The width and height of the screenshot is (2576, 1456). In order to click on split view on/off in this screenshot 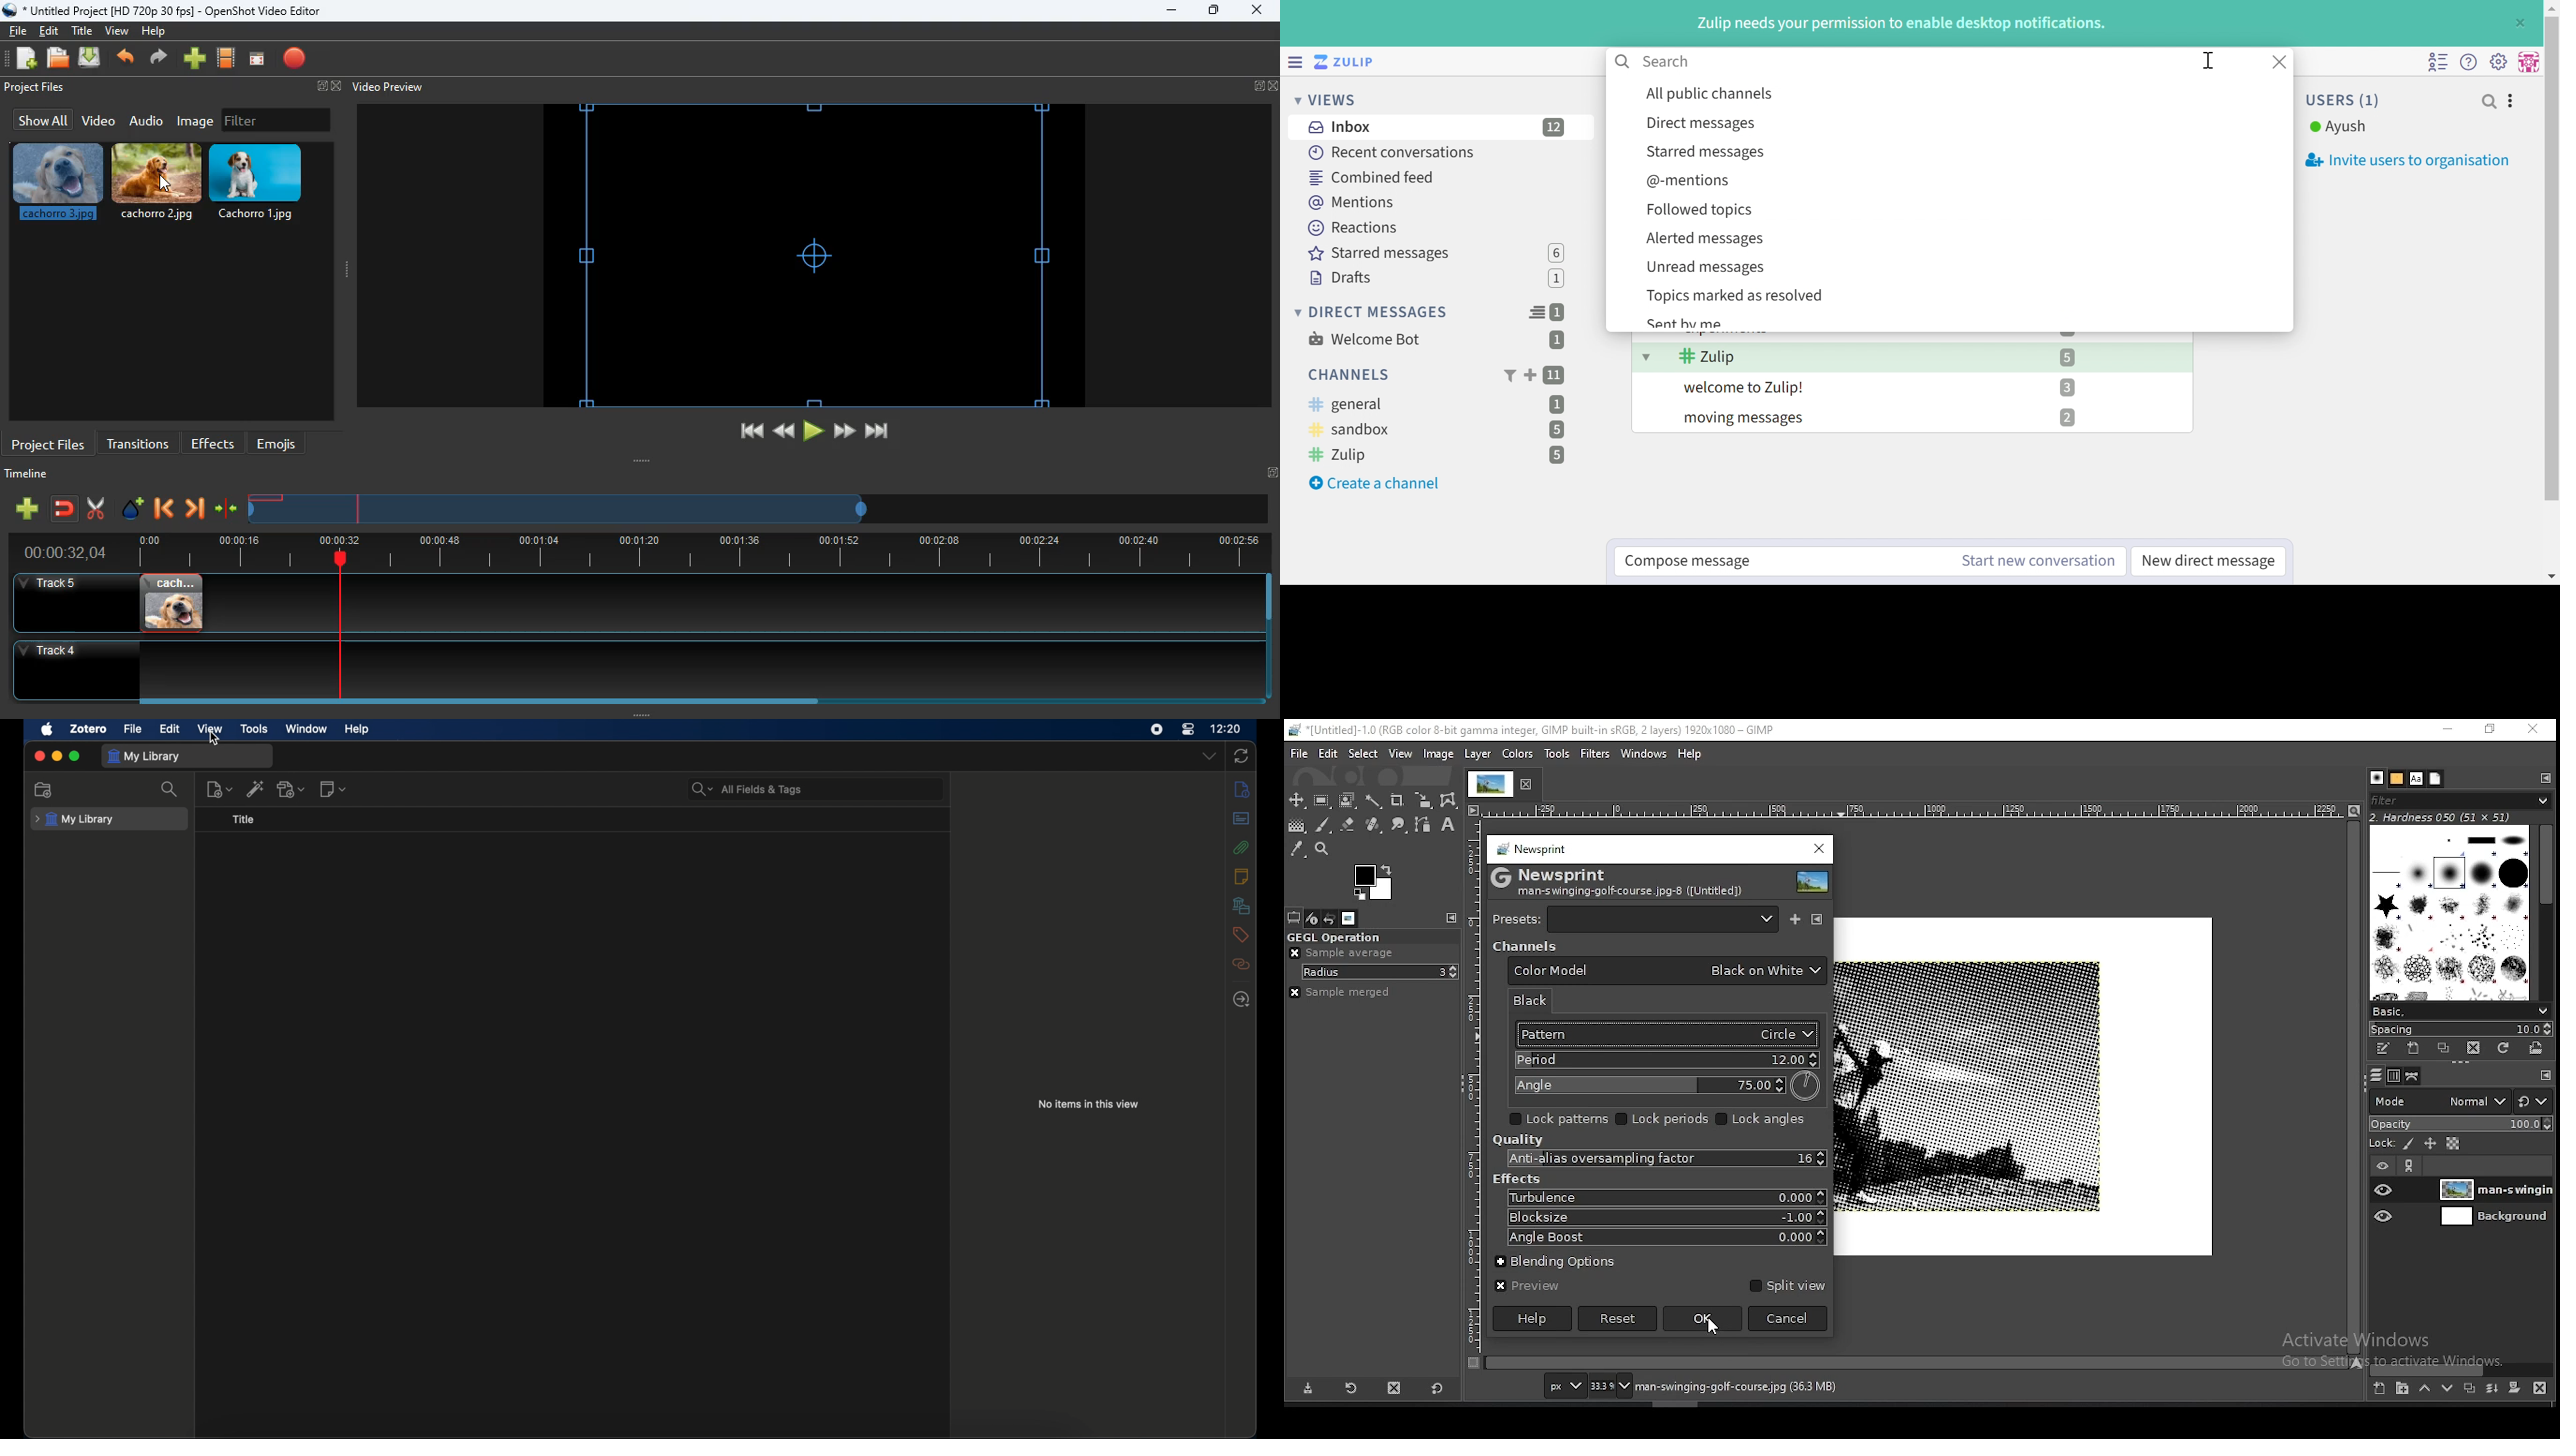, I will do `click(1785, 1285)`.